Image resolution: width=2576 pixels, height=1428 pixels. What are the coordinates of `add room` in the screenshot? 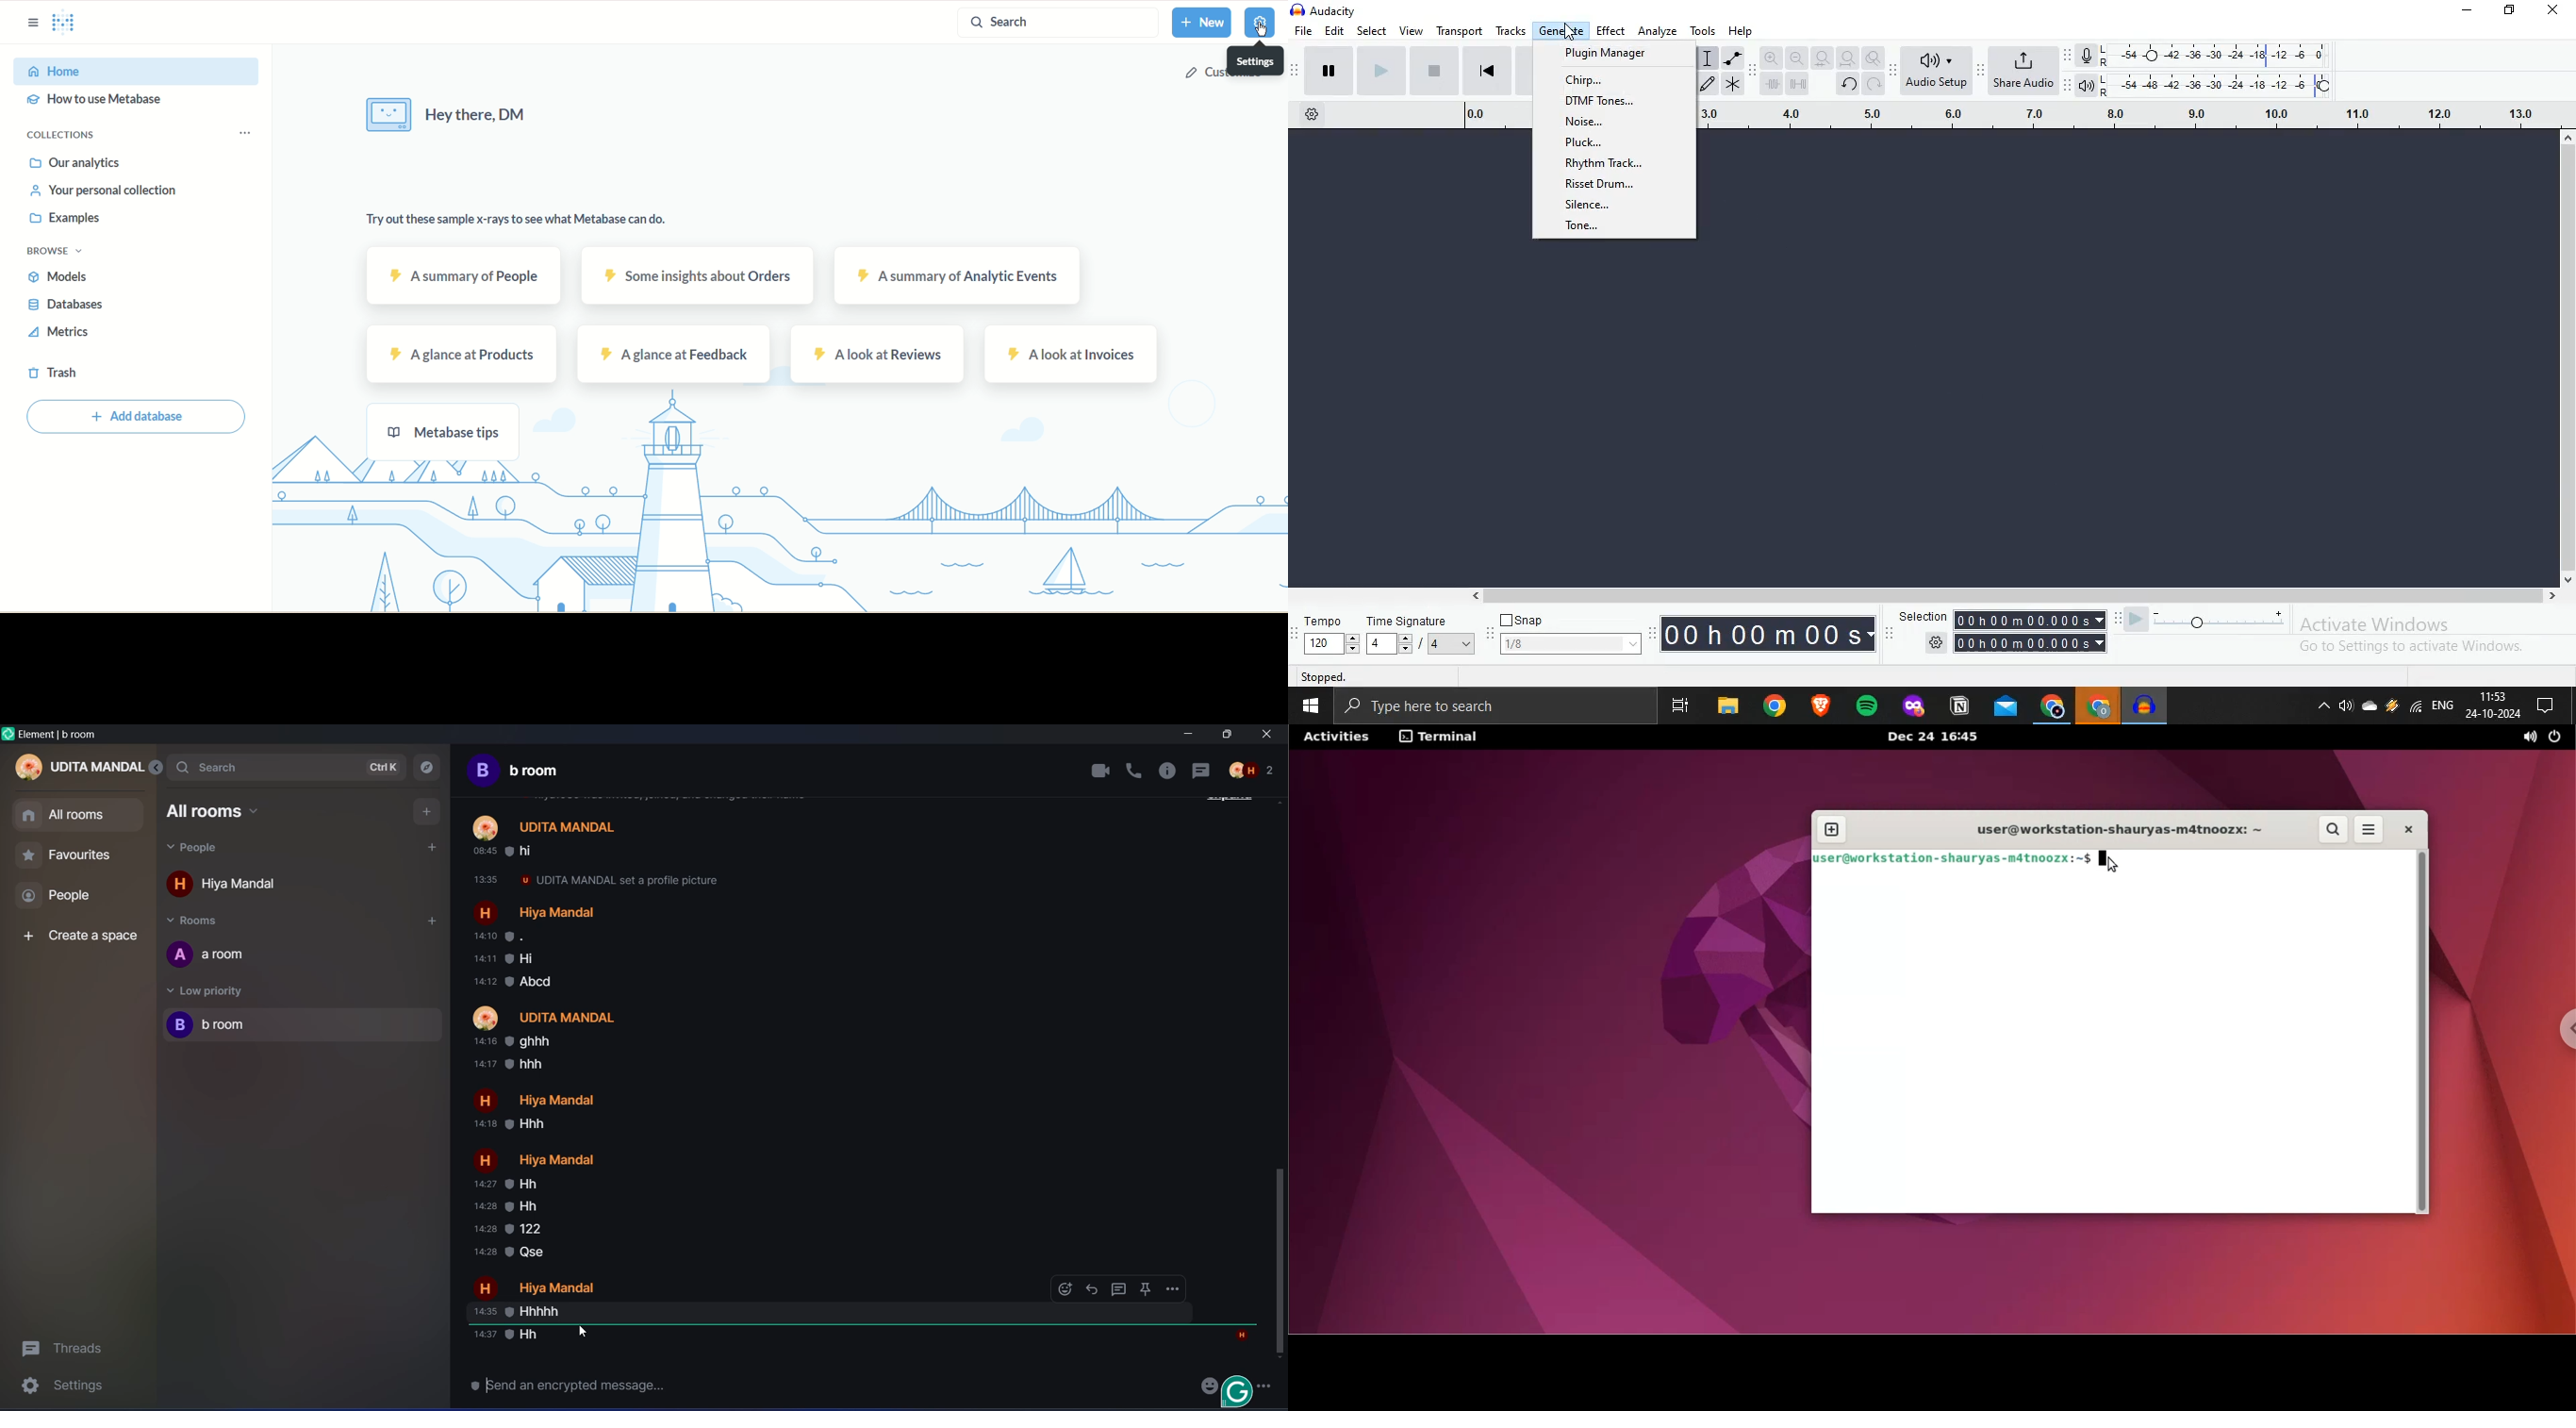 It's located at (425, 811).